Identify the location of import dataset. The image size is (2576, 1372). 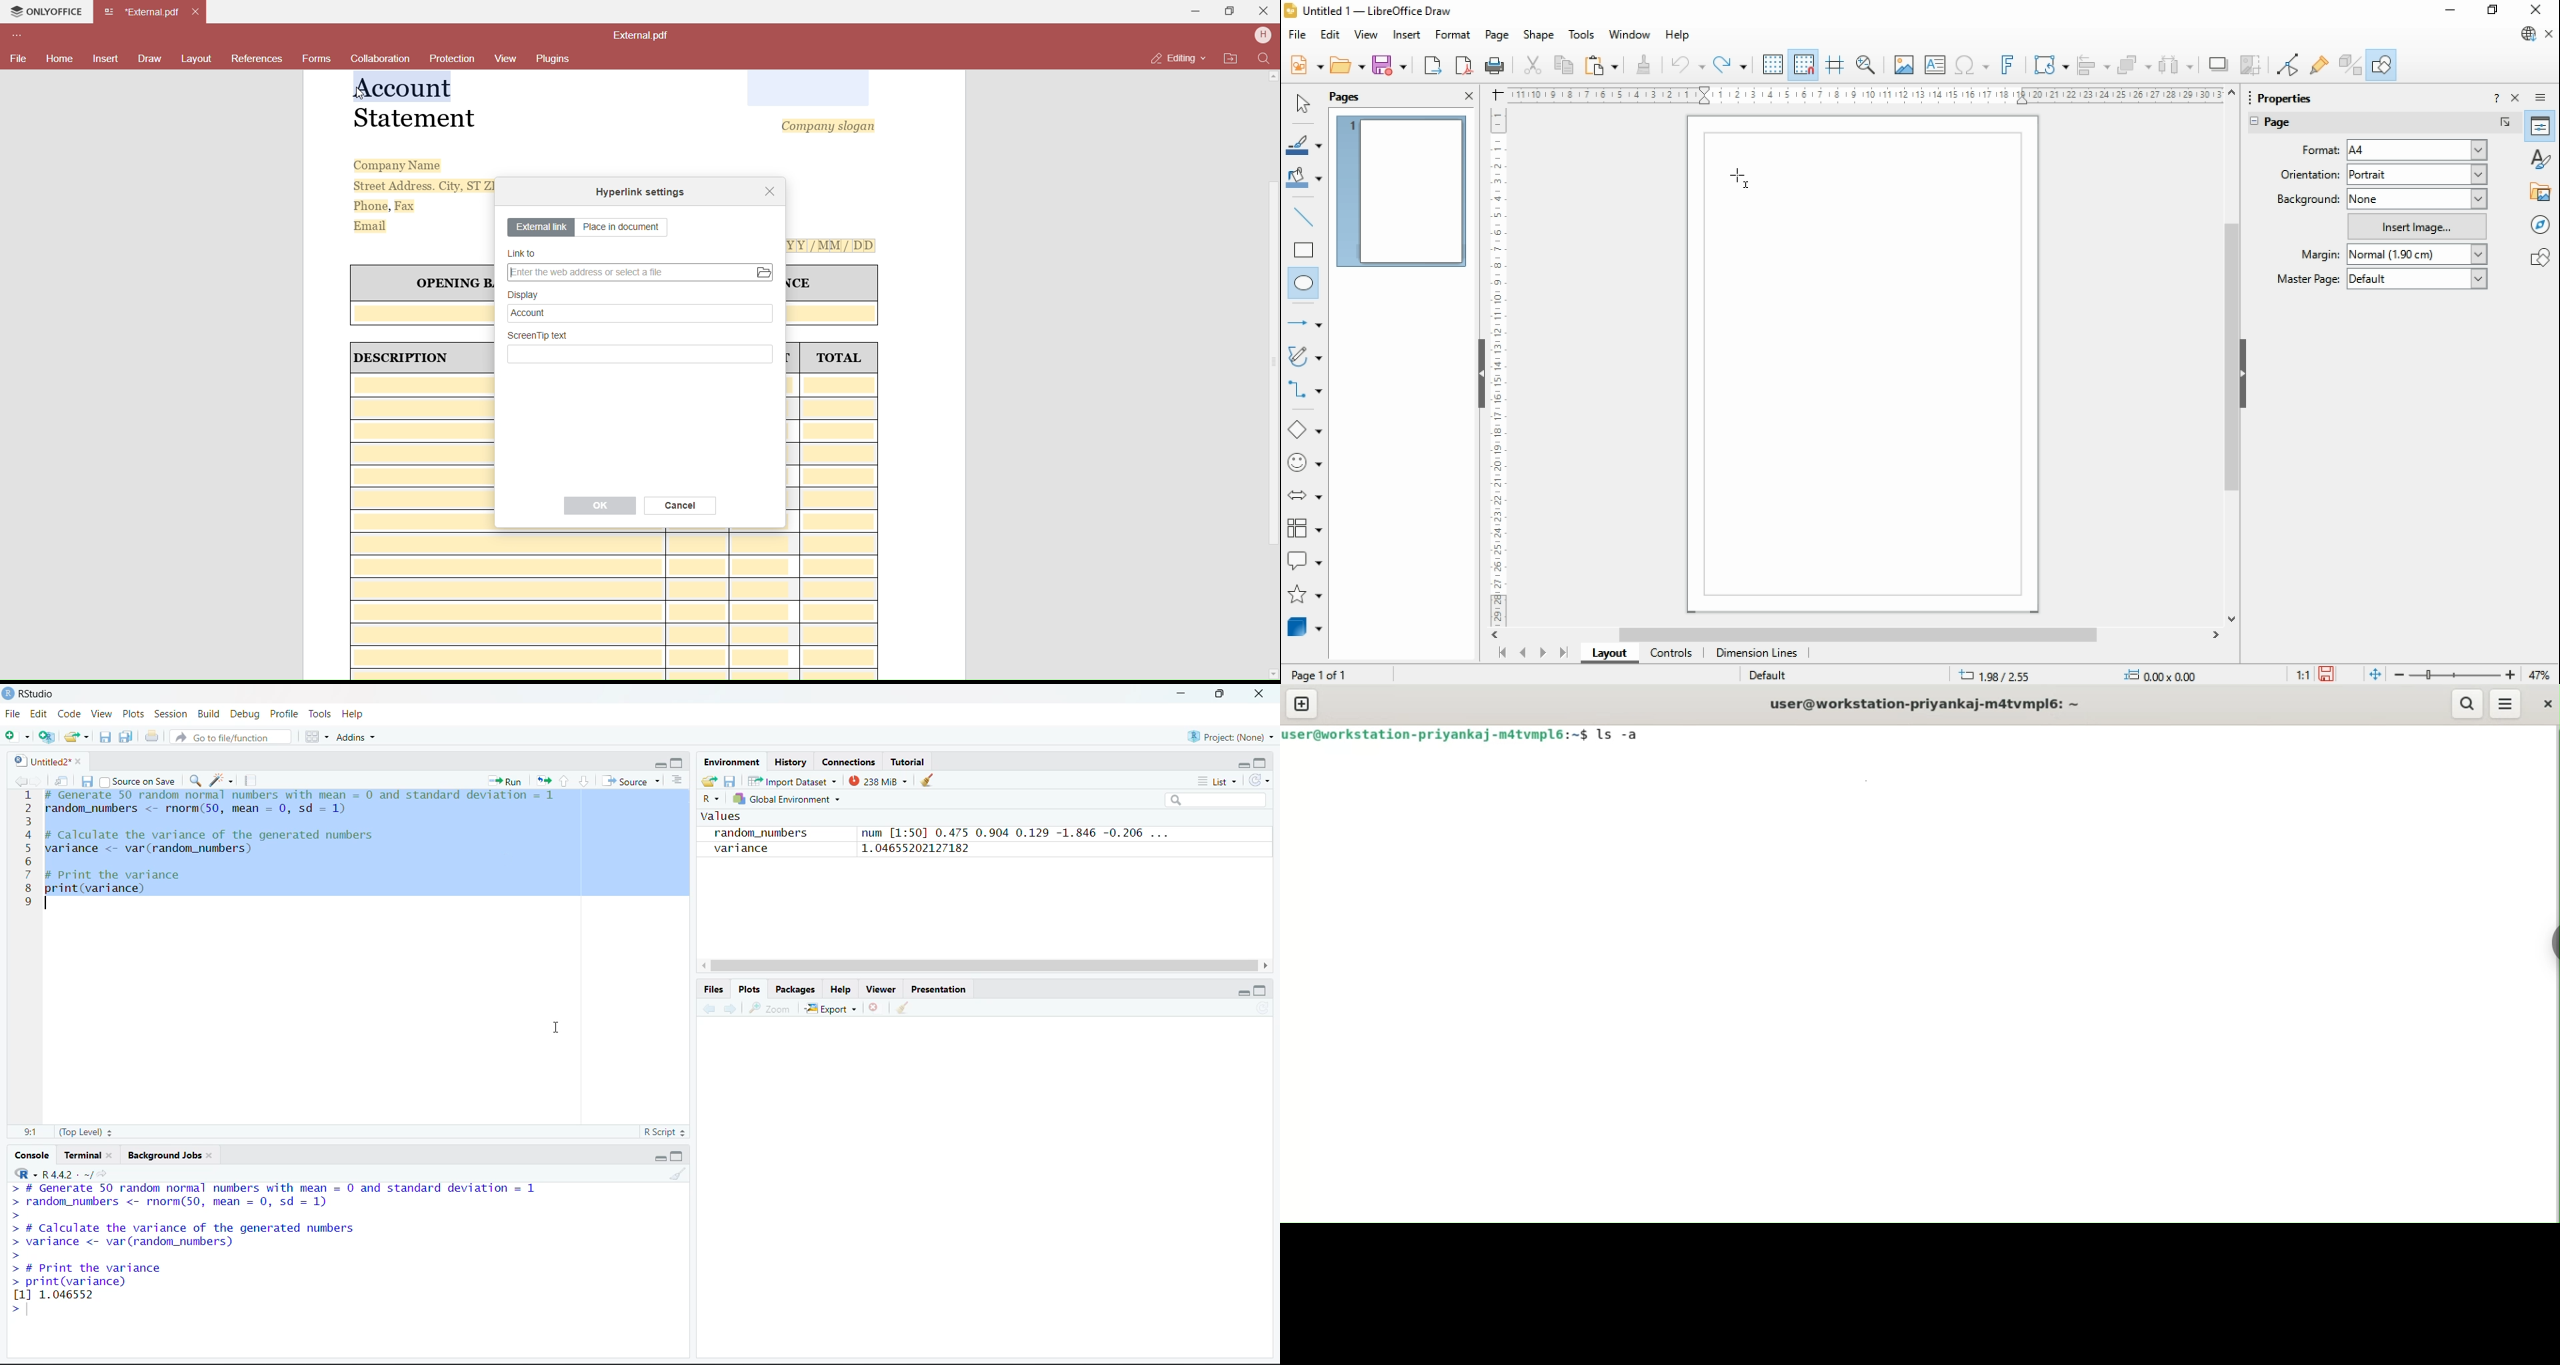
(791, 781).